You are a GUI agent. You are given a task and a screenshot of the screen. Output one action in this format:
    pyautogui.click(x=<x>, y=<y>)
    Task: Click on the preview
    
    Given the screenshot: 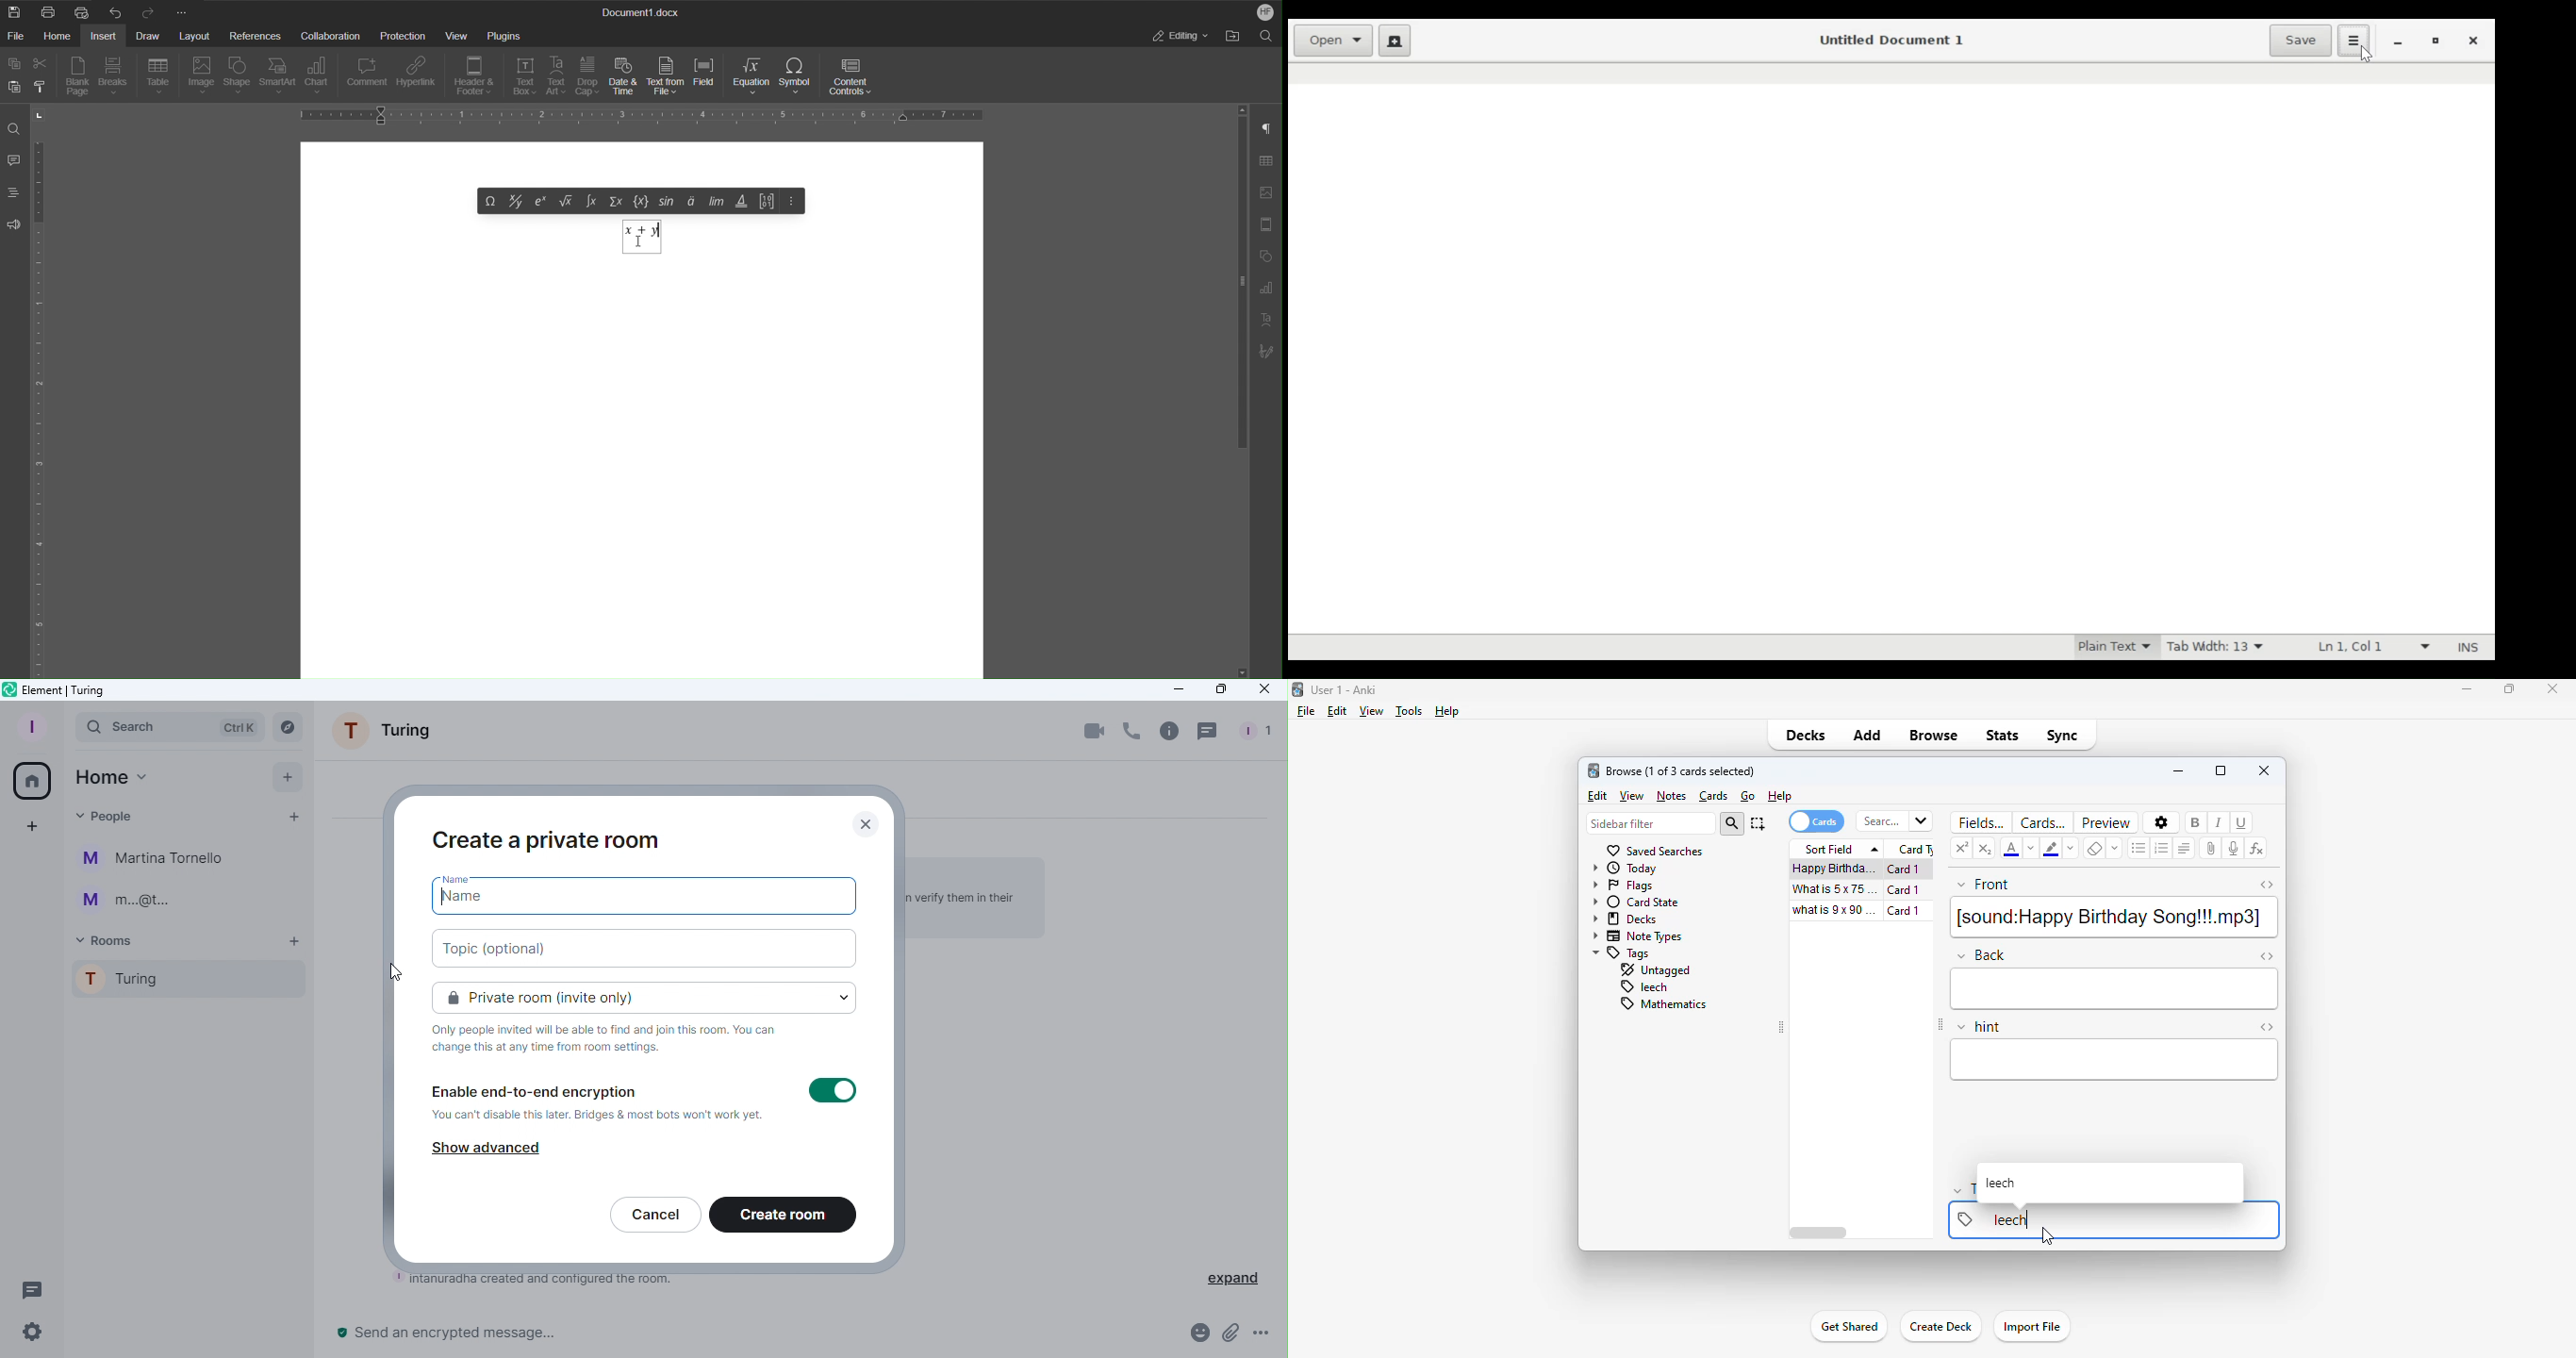 What is the action you would take?
    pyautogui.click(x=2106, y=822)
    